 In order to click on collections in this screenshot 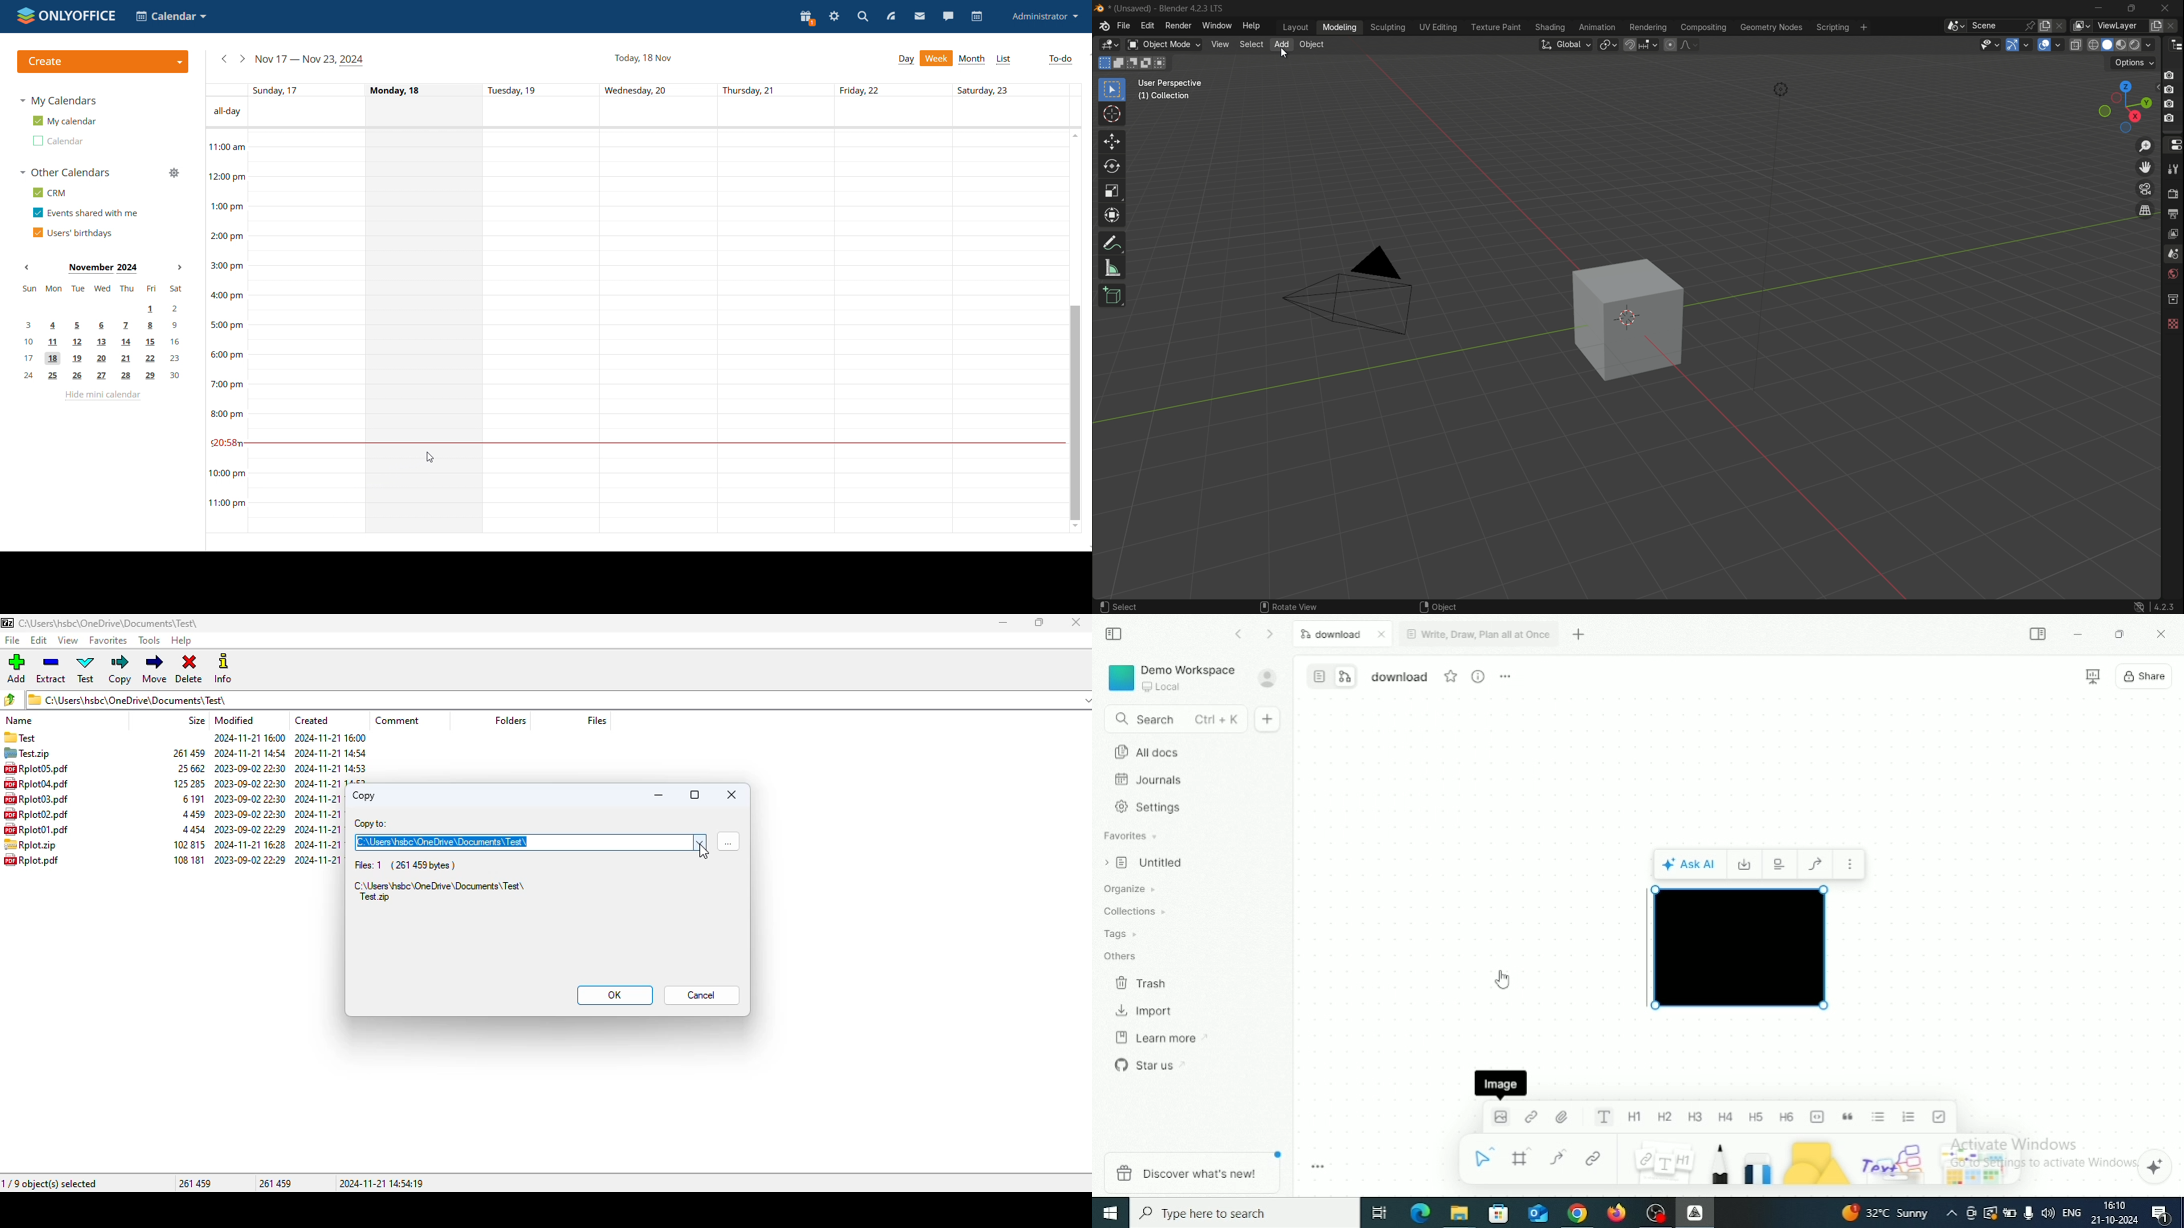, I will do `click(2172, 299)`.